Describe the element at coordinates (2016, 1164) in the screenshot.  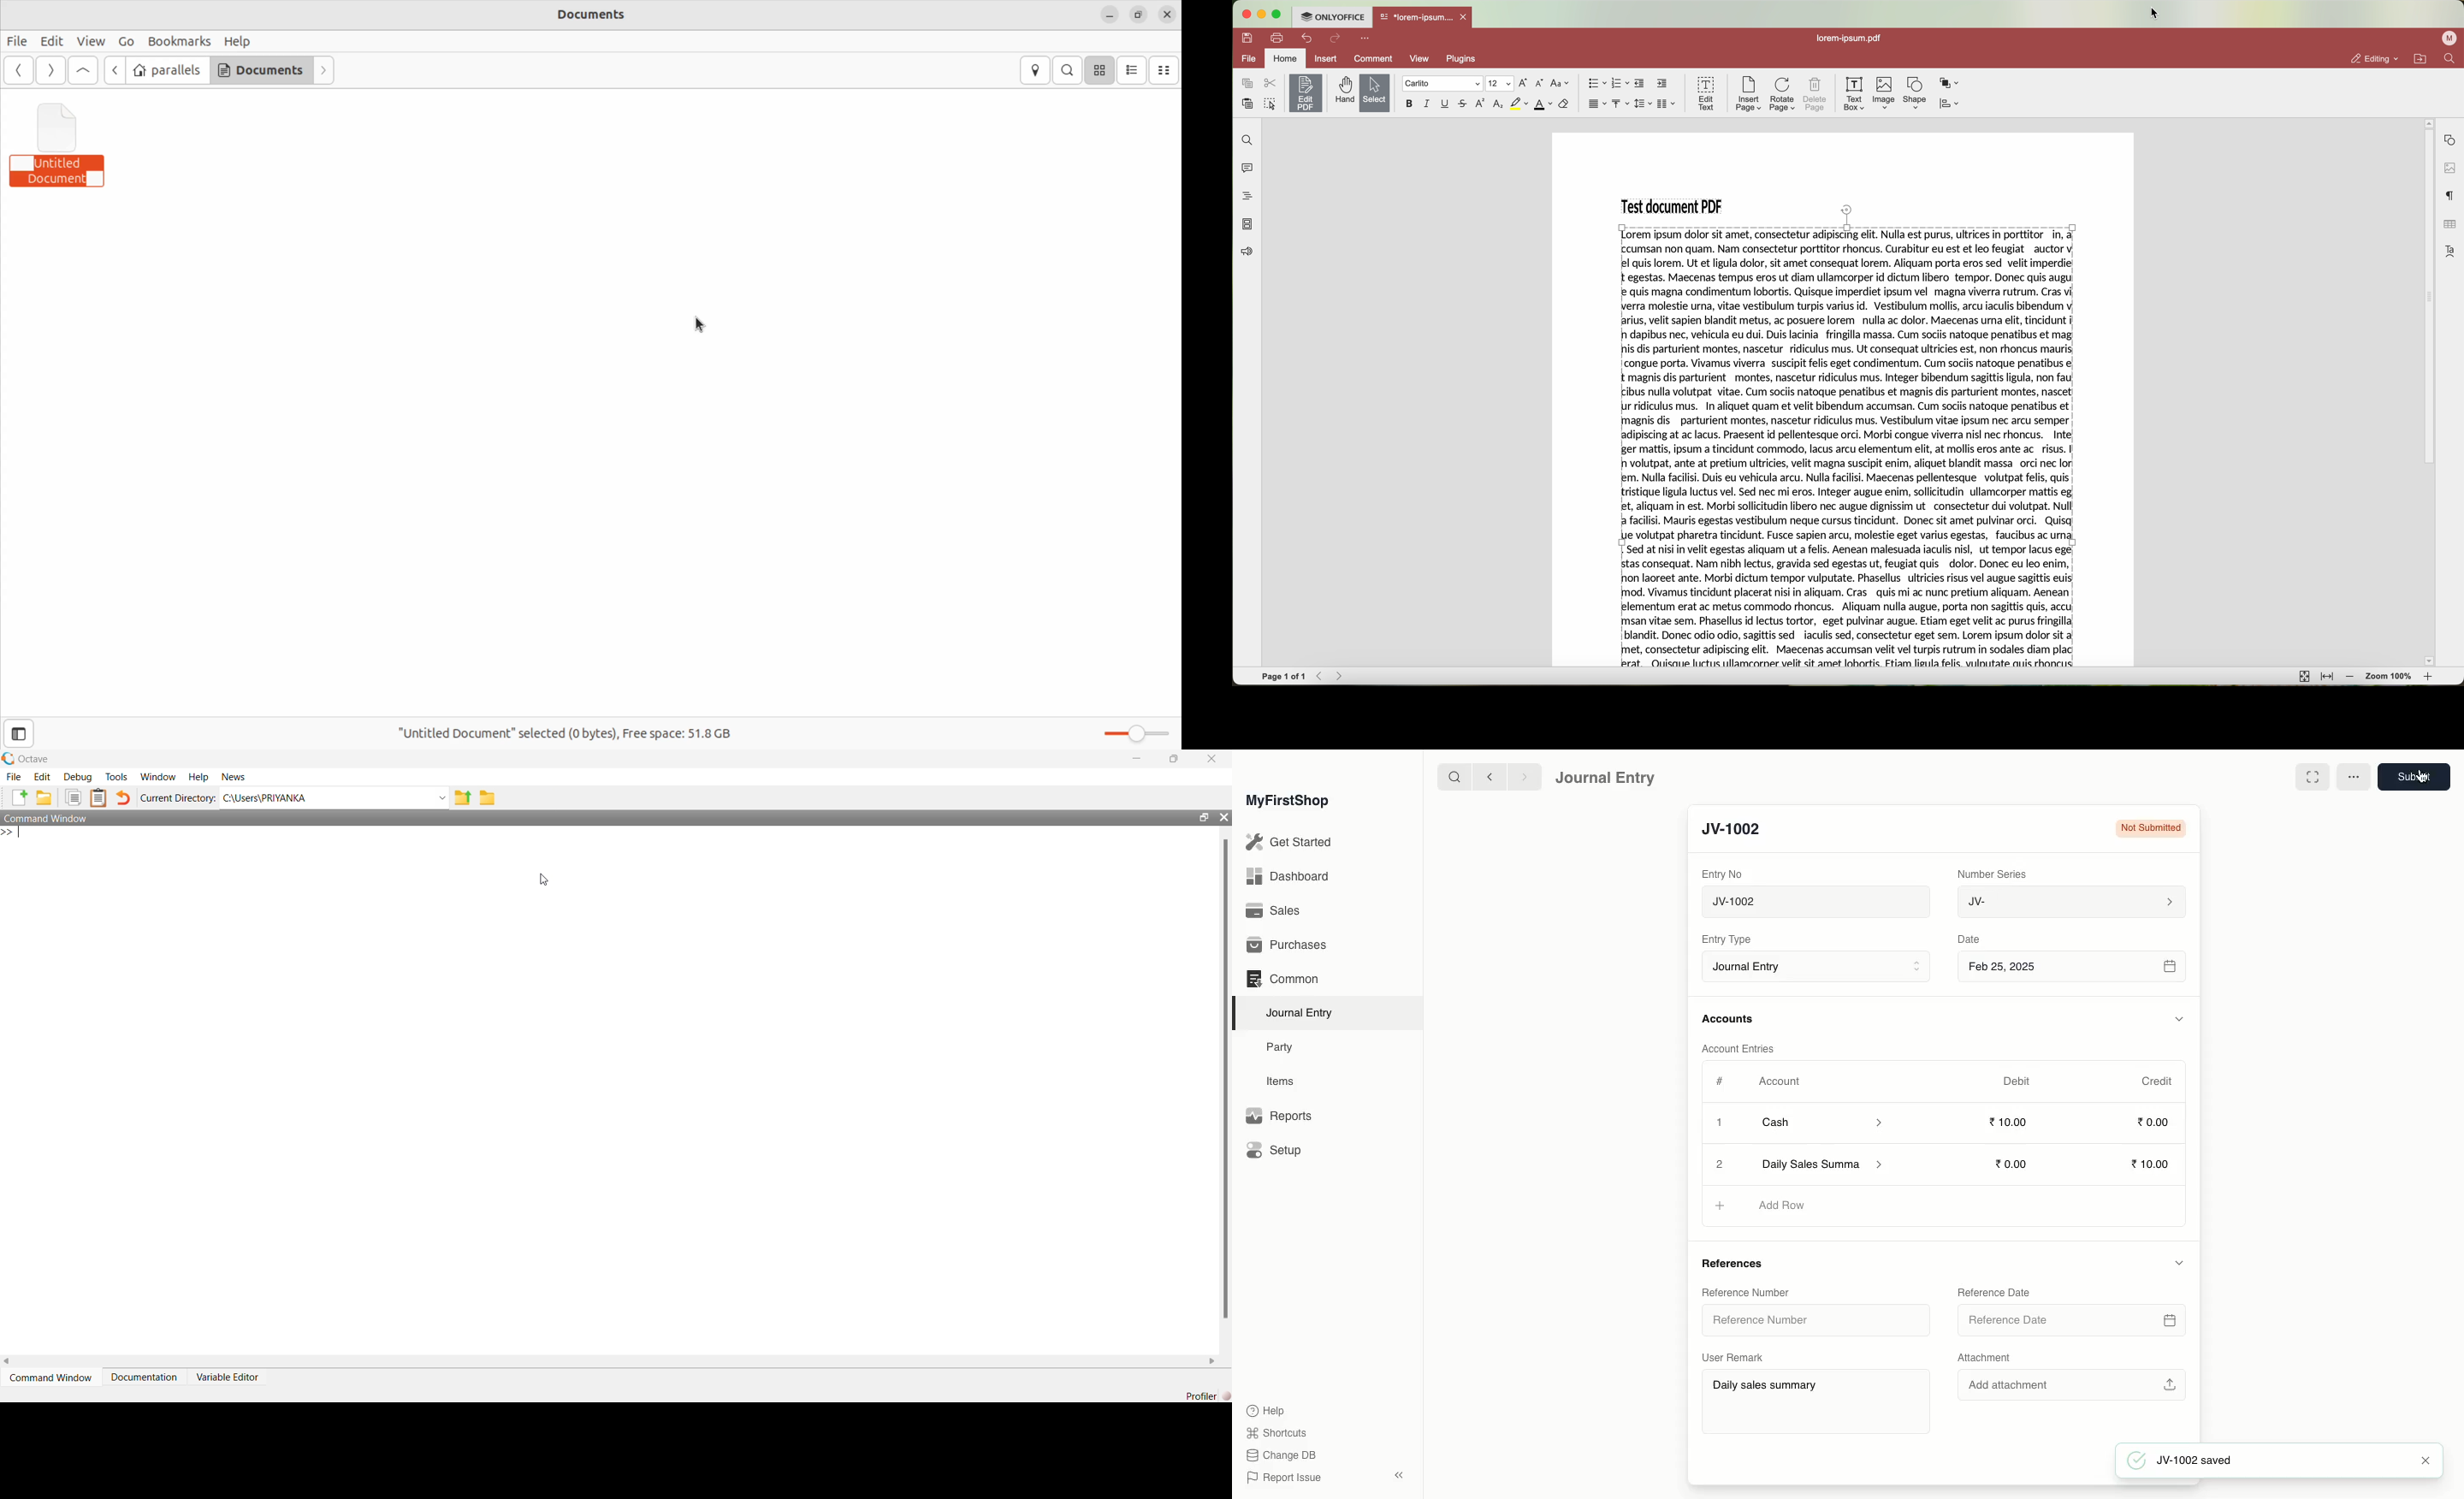
I see `10.00` at that location.